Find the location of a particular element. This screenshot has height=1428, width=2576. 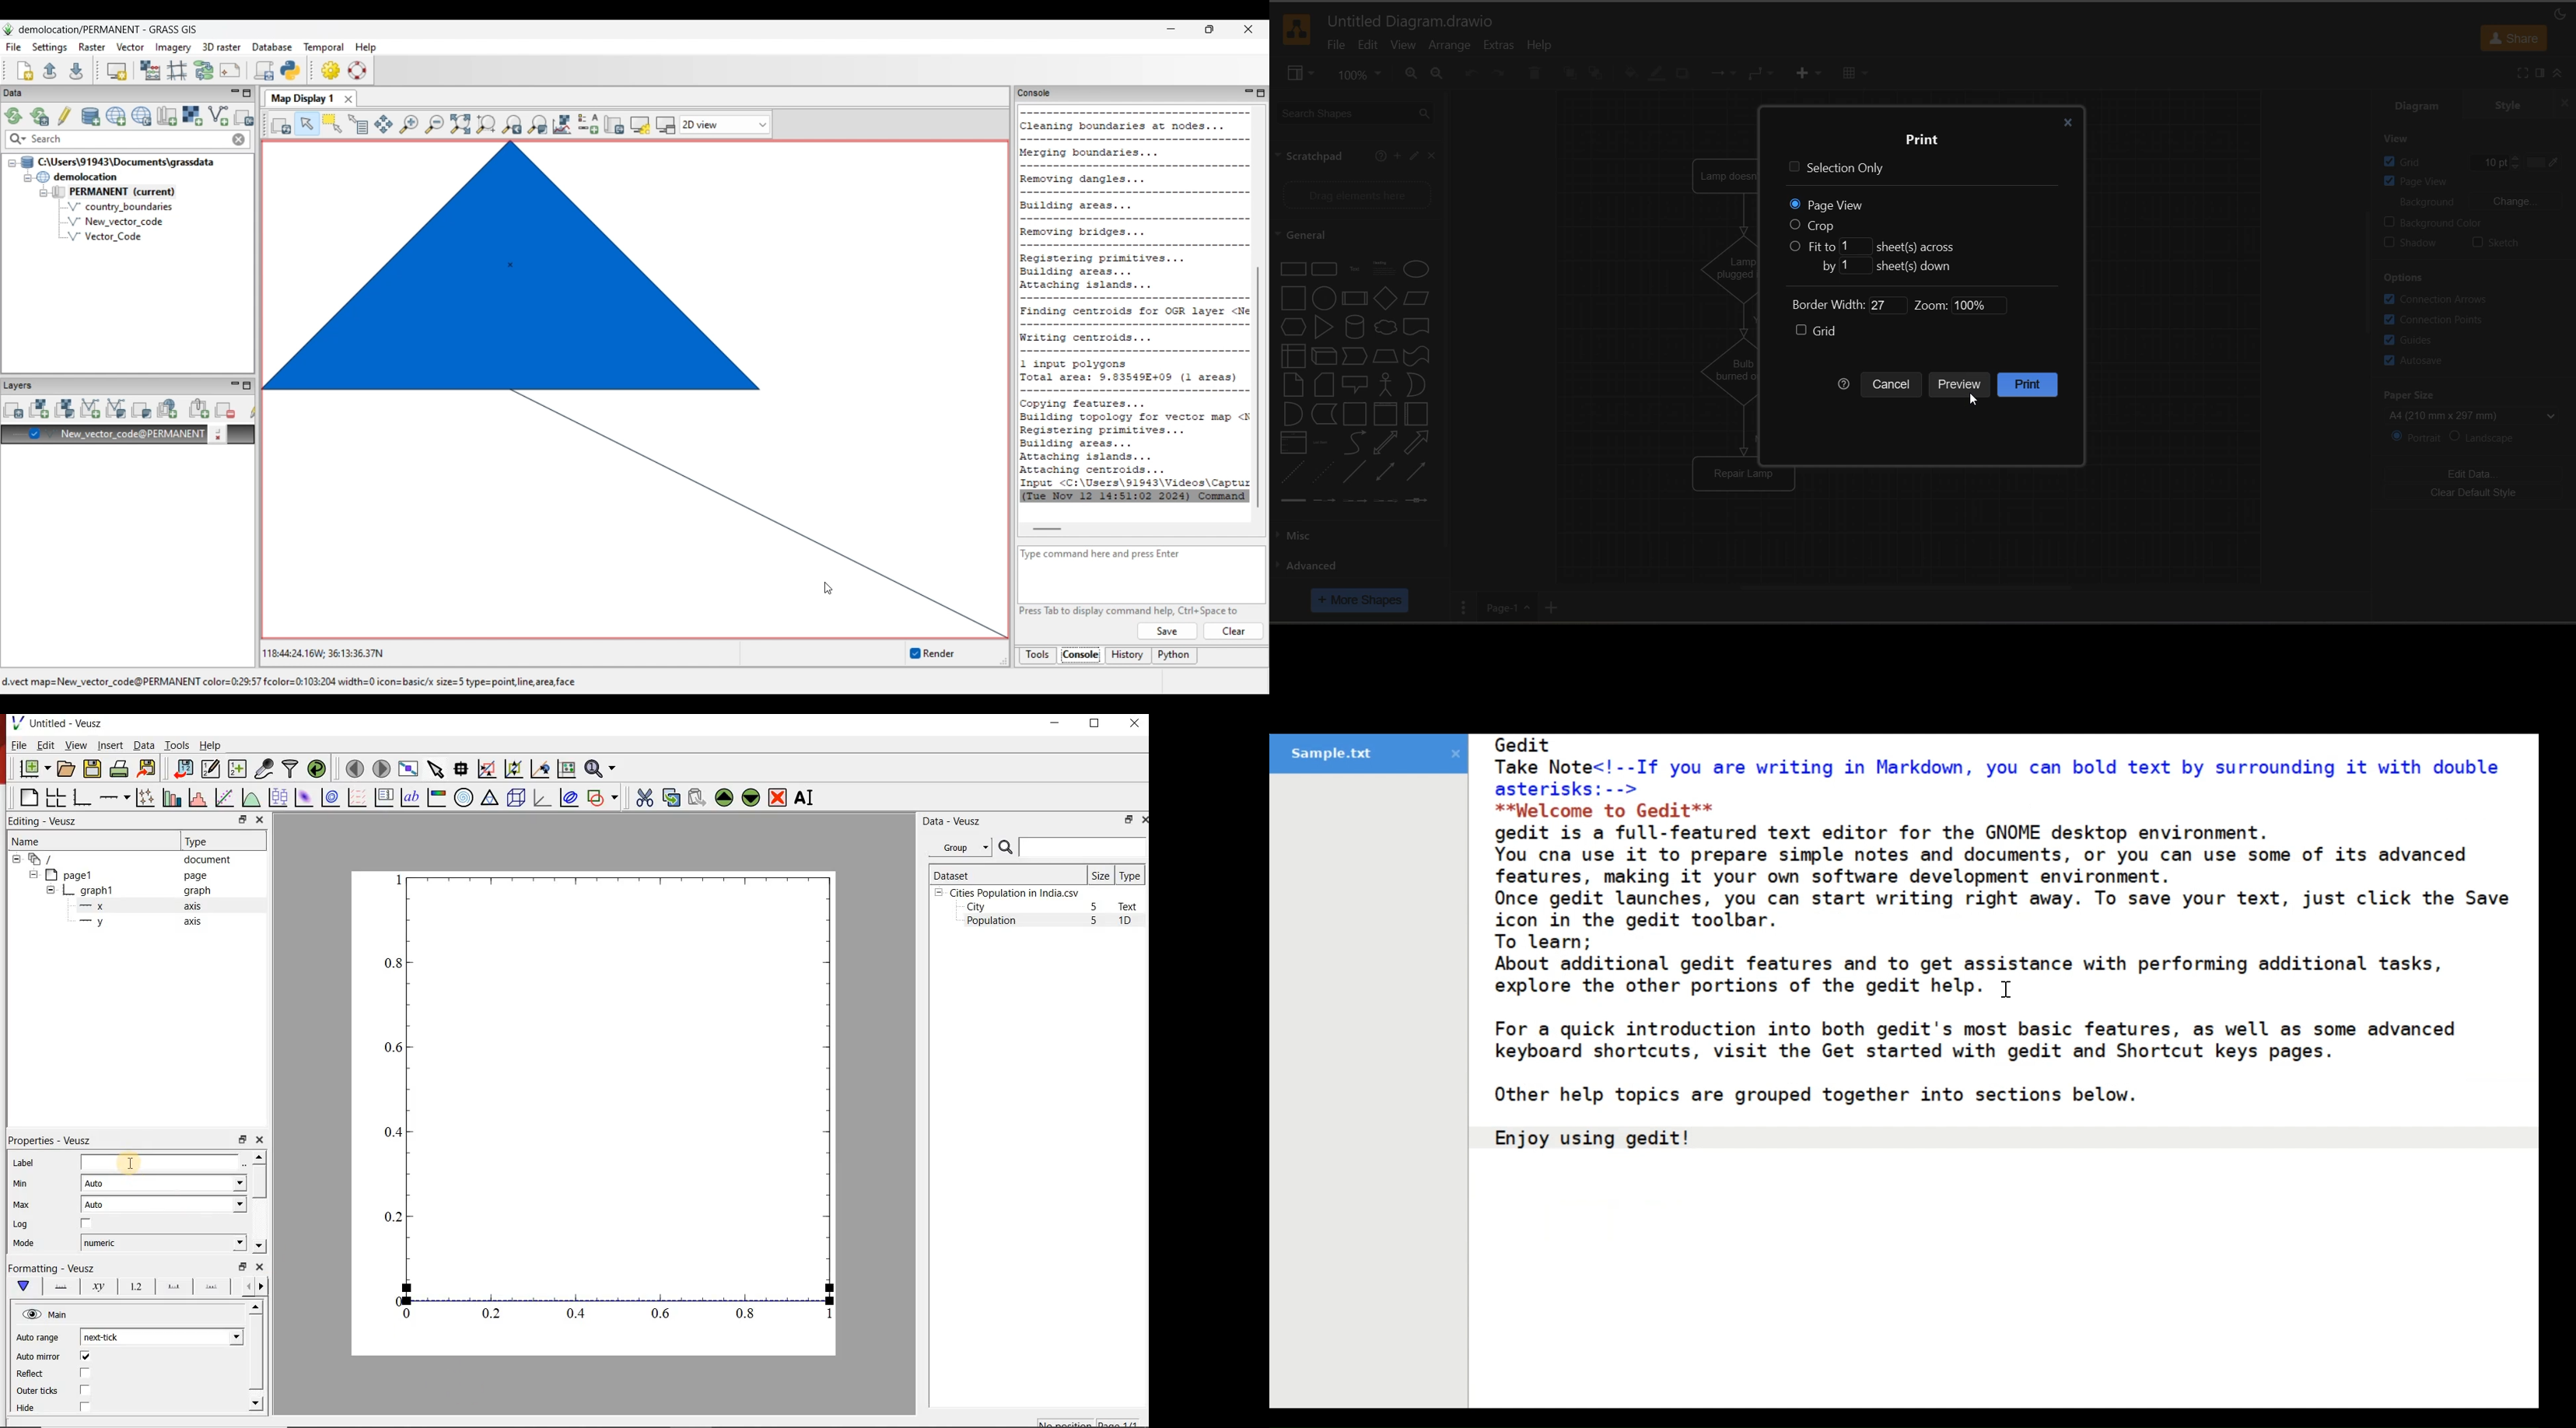

Sample.txt is located at coordinates (1367, 754).